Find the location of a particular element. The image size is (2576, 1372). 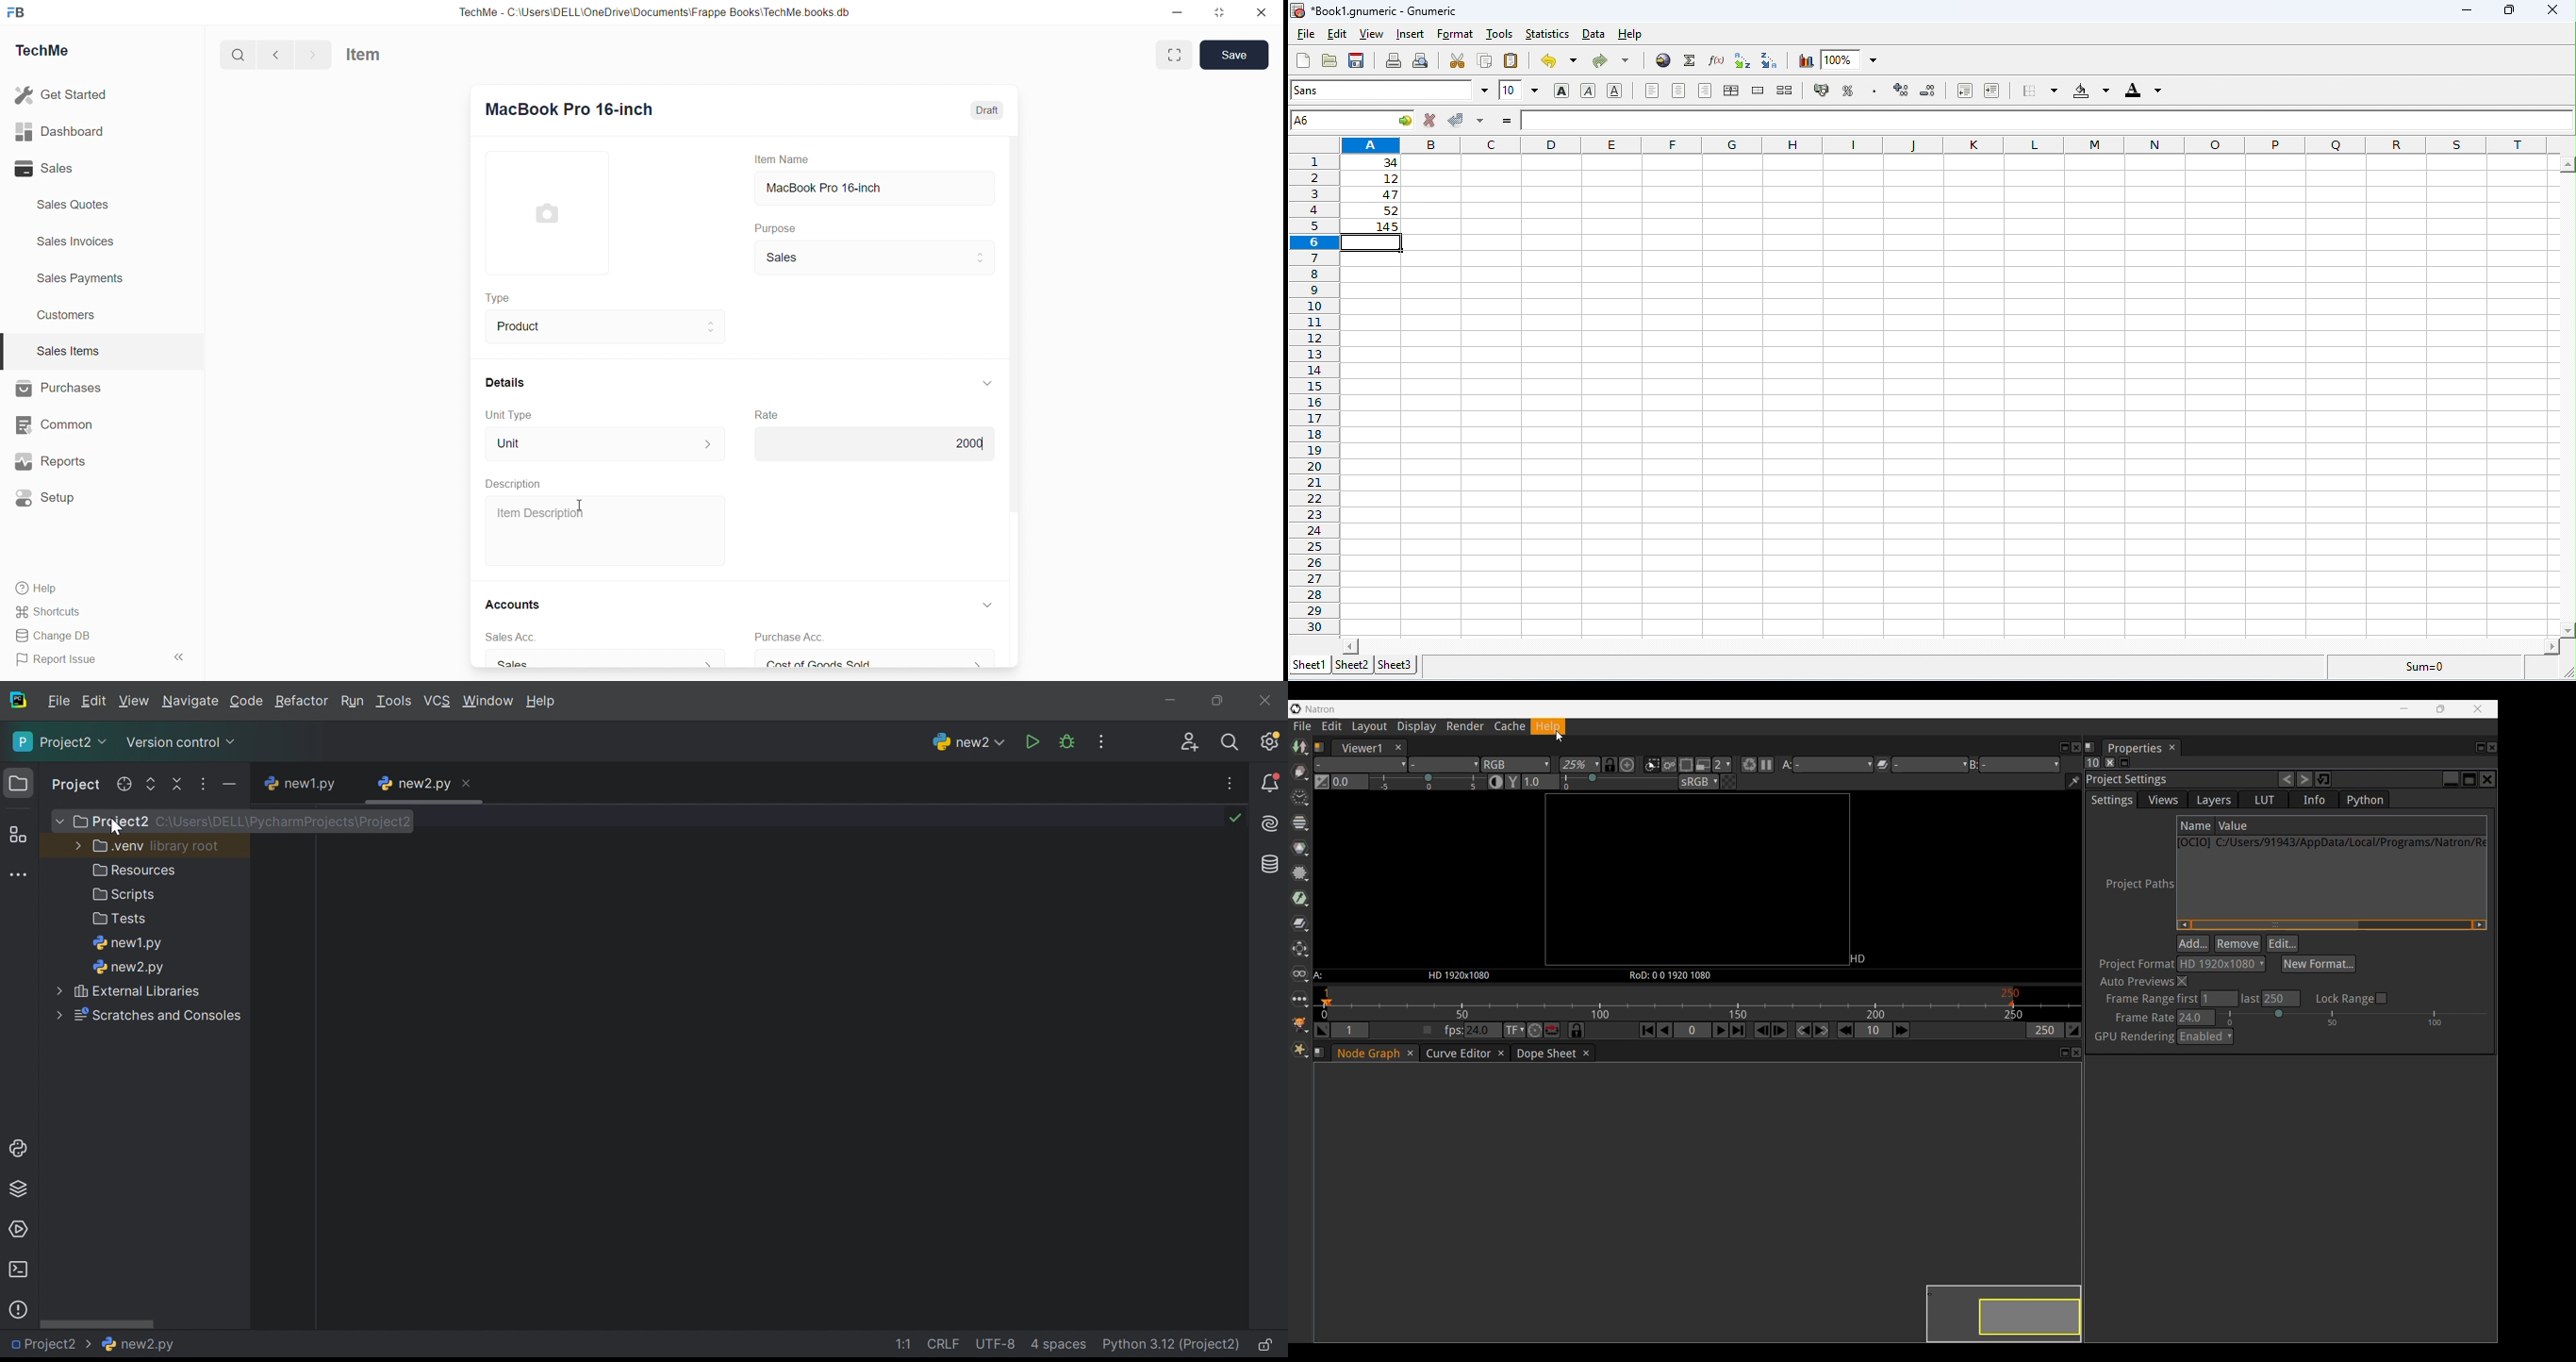

format is located at coordinates (1455, 35).